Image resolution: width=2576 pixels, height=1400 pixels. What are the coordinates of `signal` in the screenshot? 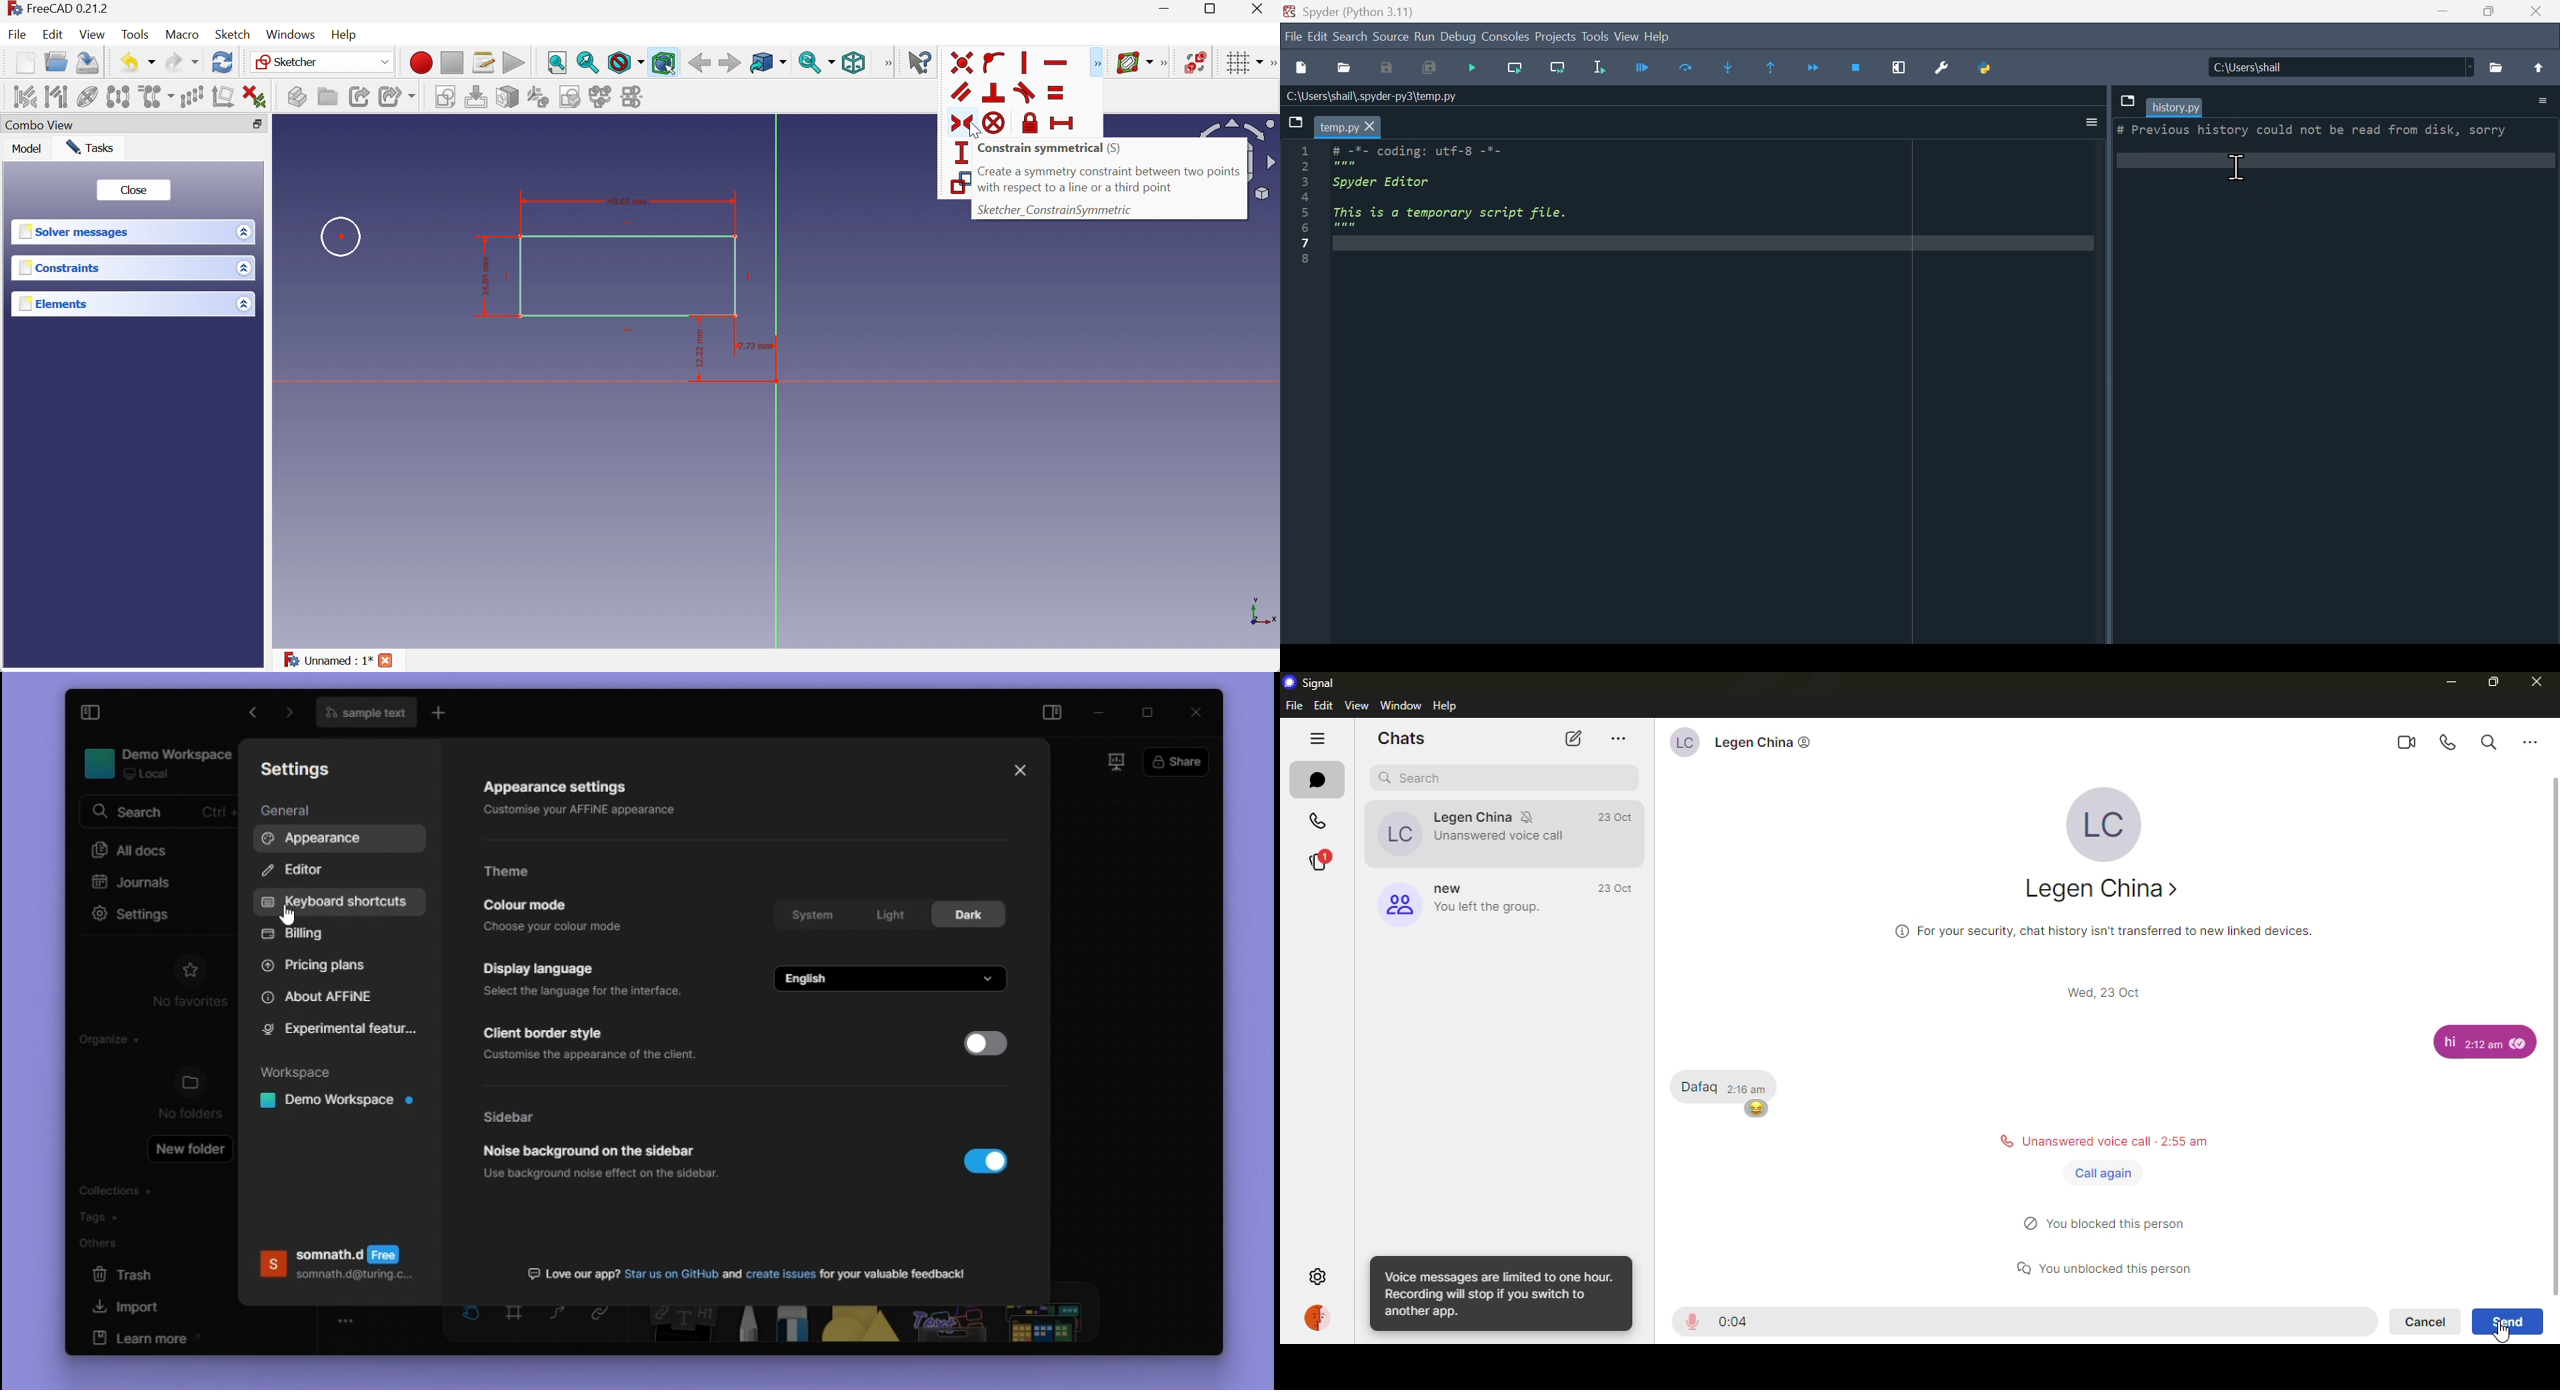 It's located at (1310, 683).